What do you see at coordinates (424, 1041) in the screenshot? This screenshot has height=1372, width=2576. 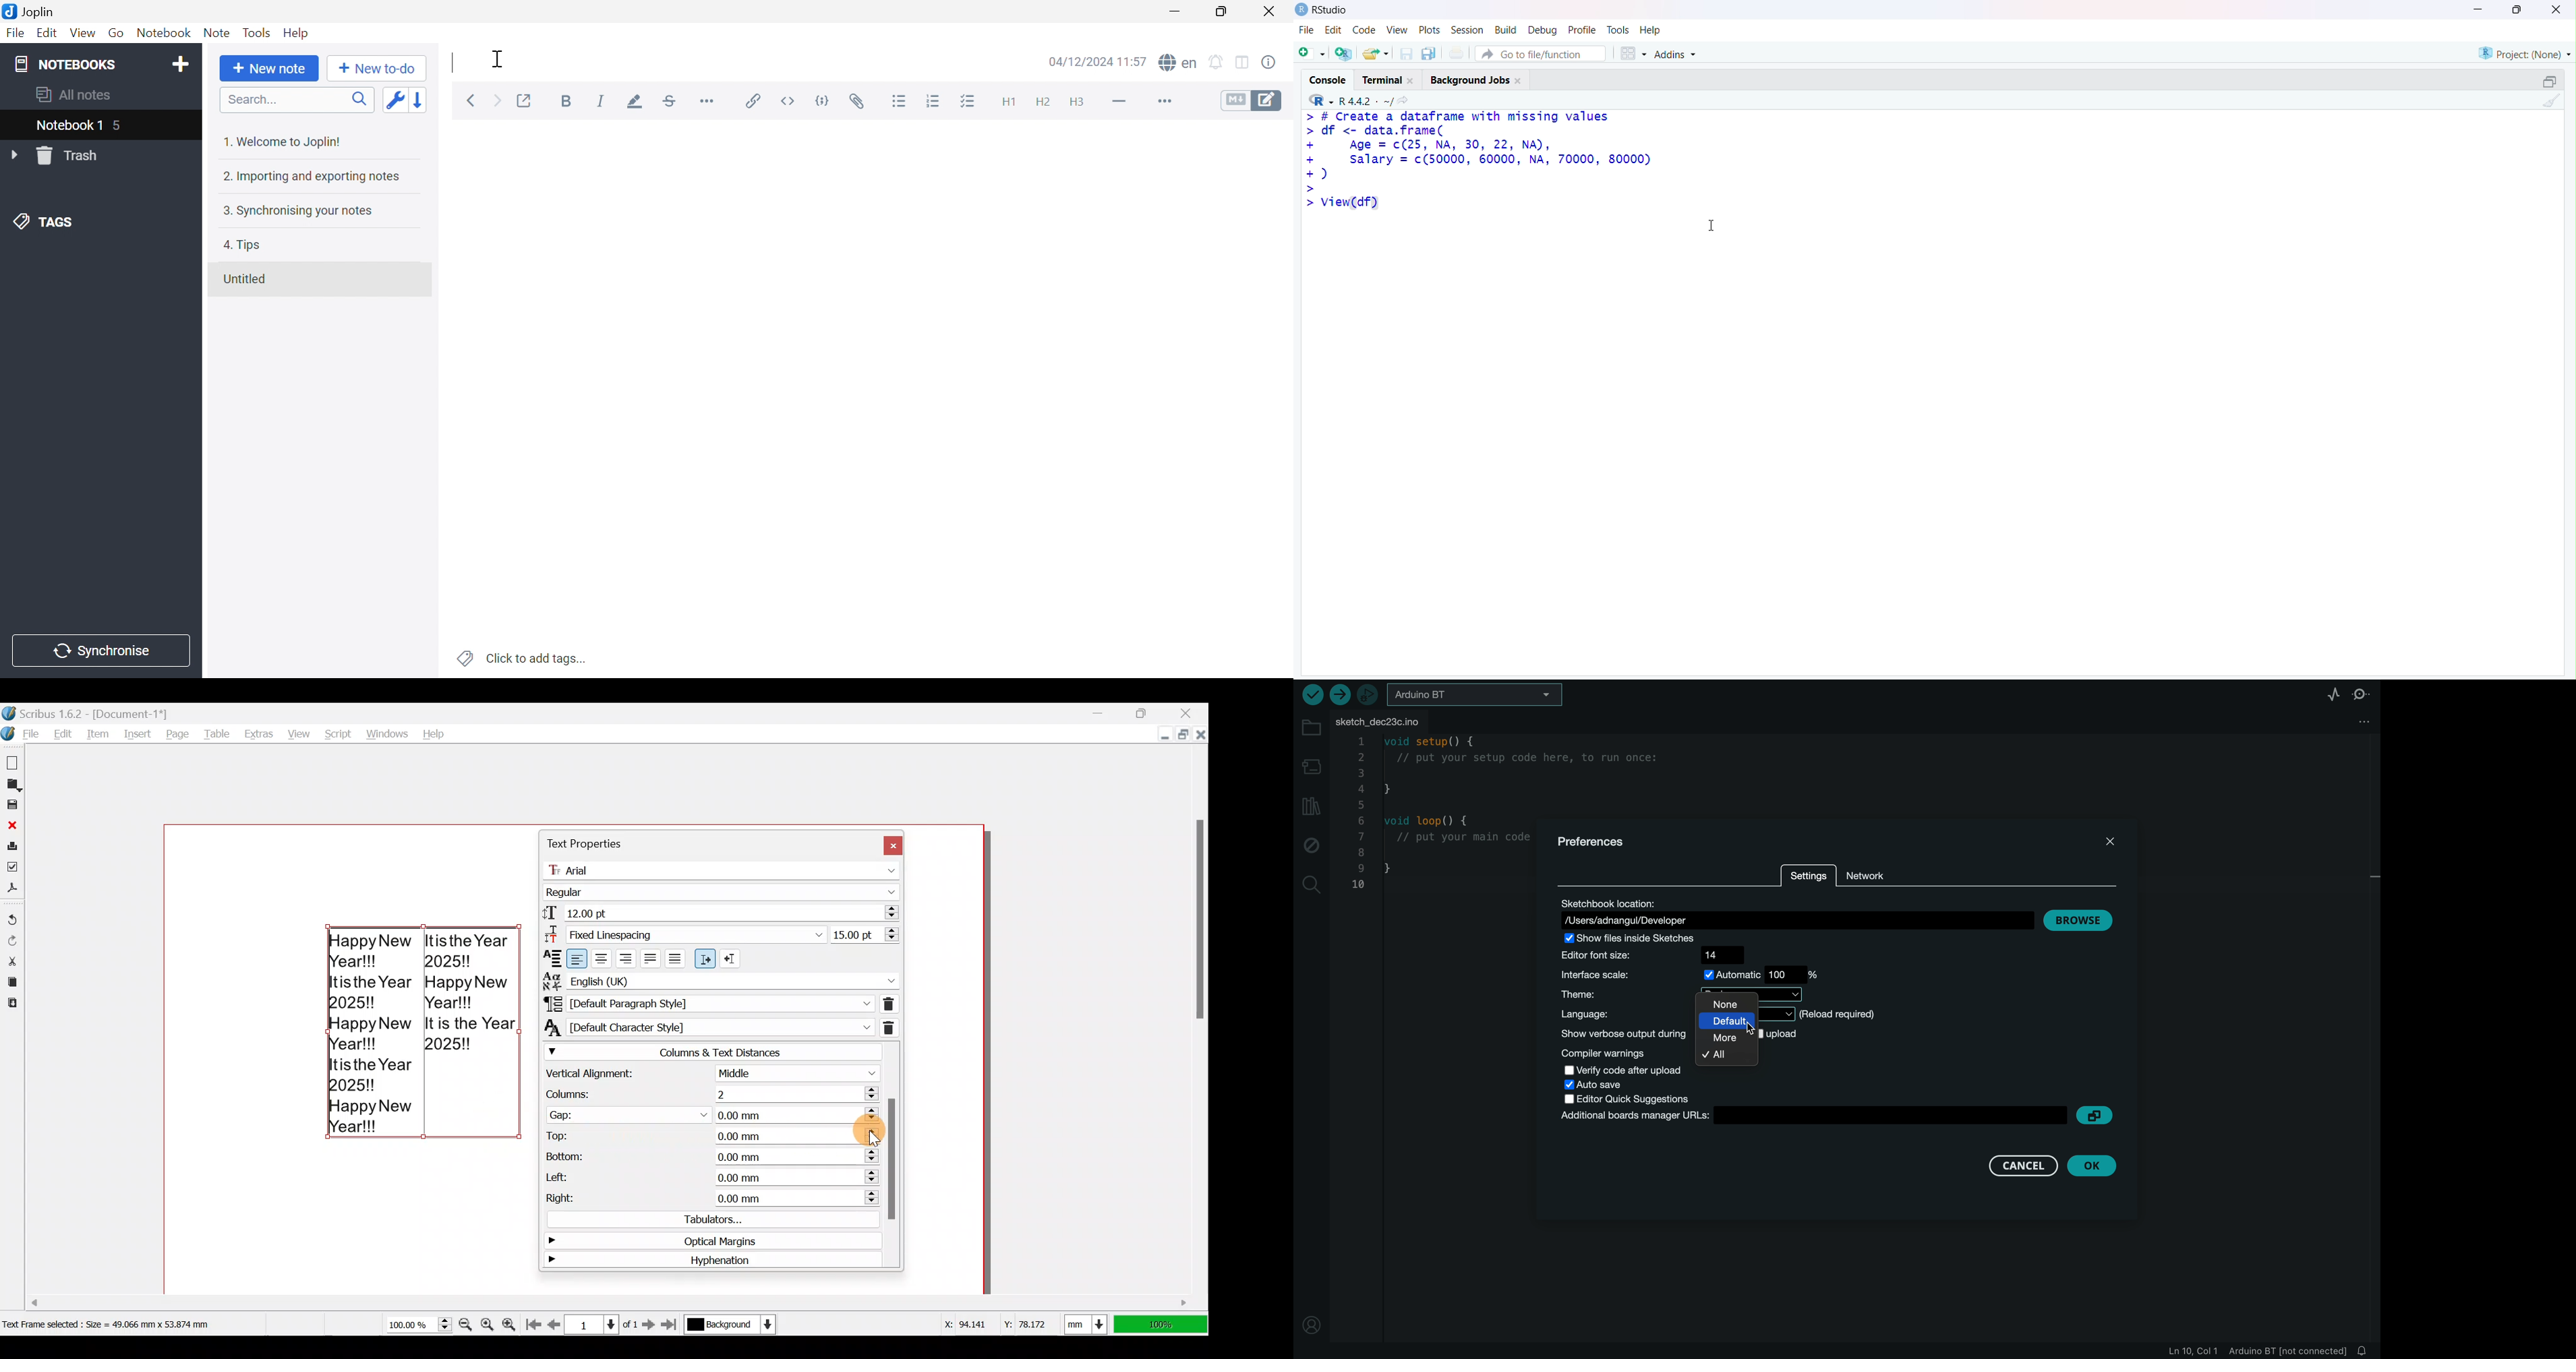 I see `Happy New Year` at bounding box center [424, 1041].